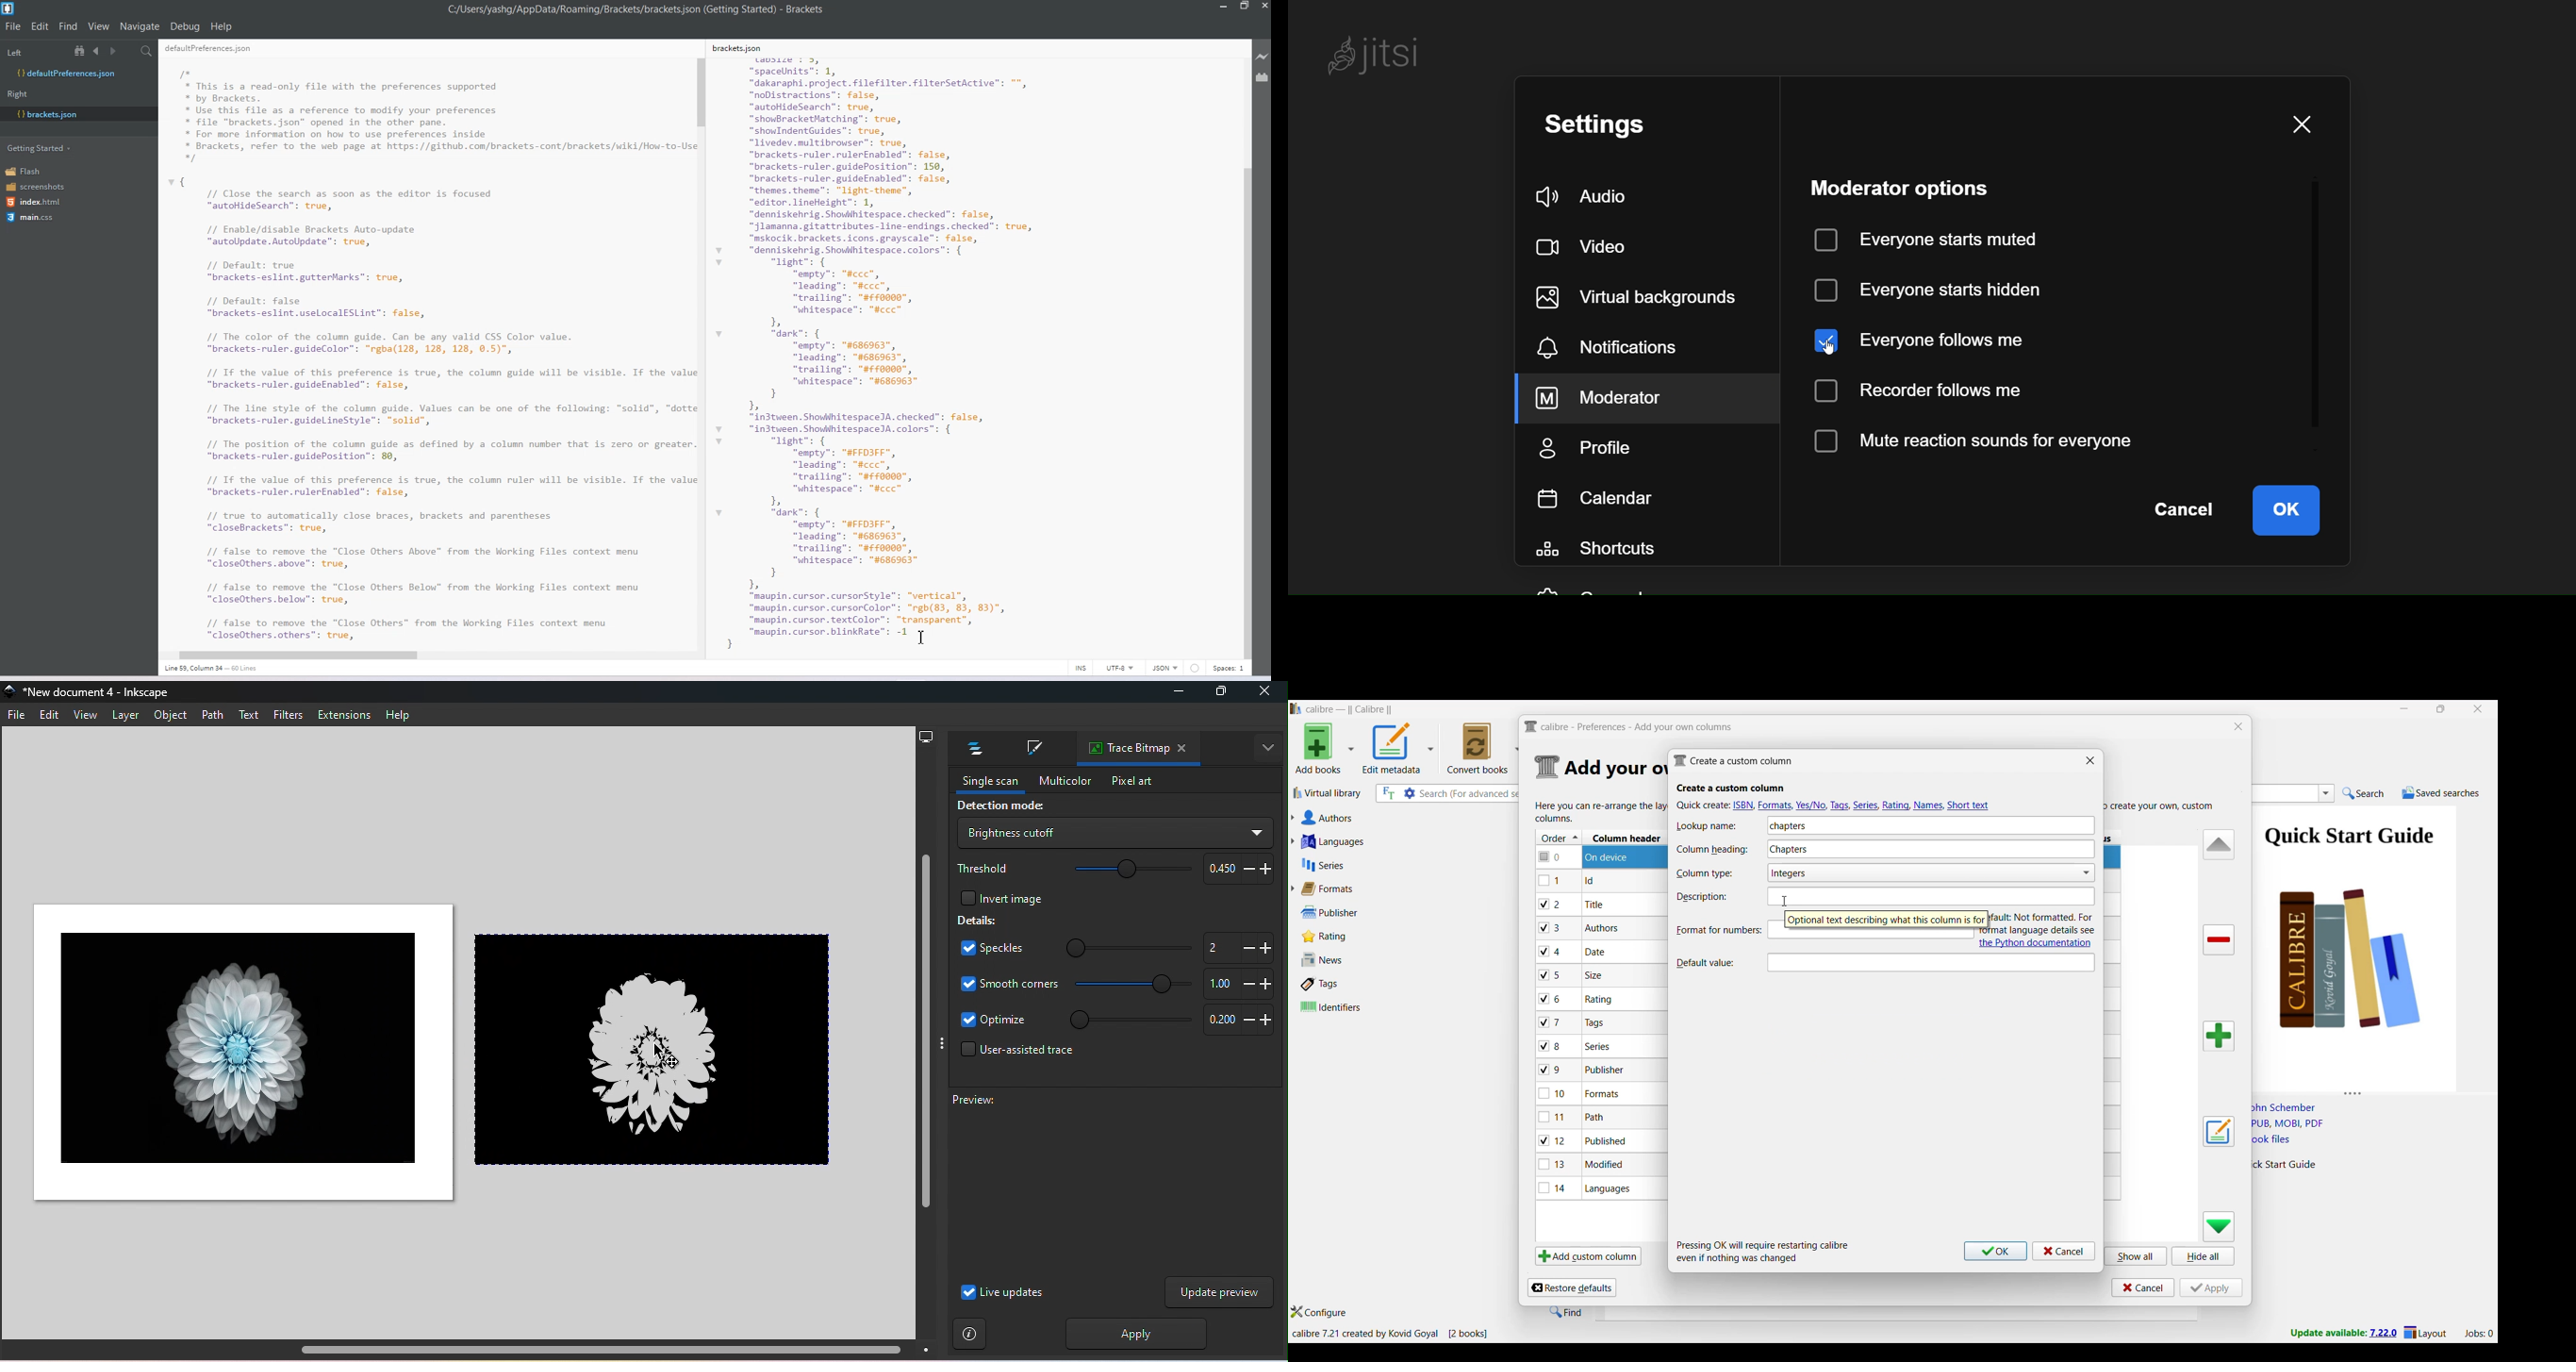  Describe the element at coordinates (970, 1335) in the screenshot. I see `Instructions` at that location.